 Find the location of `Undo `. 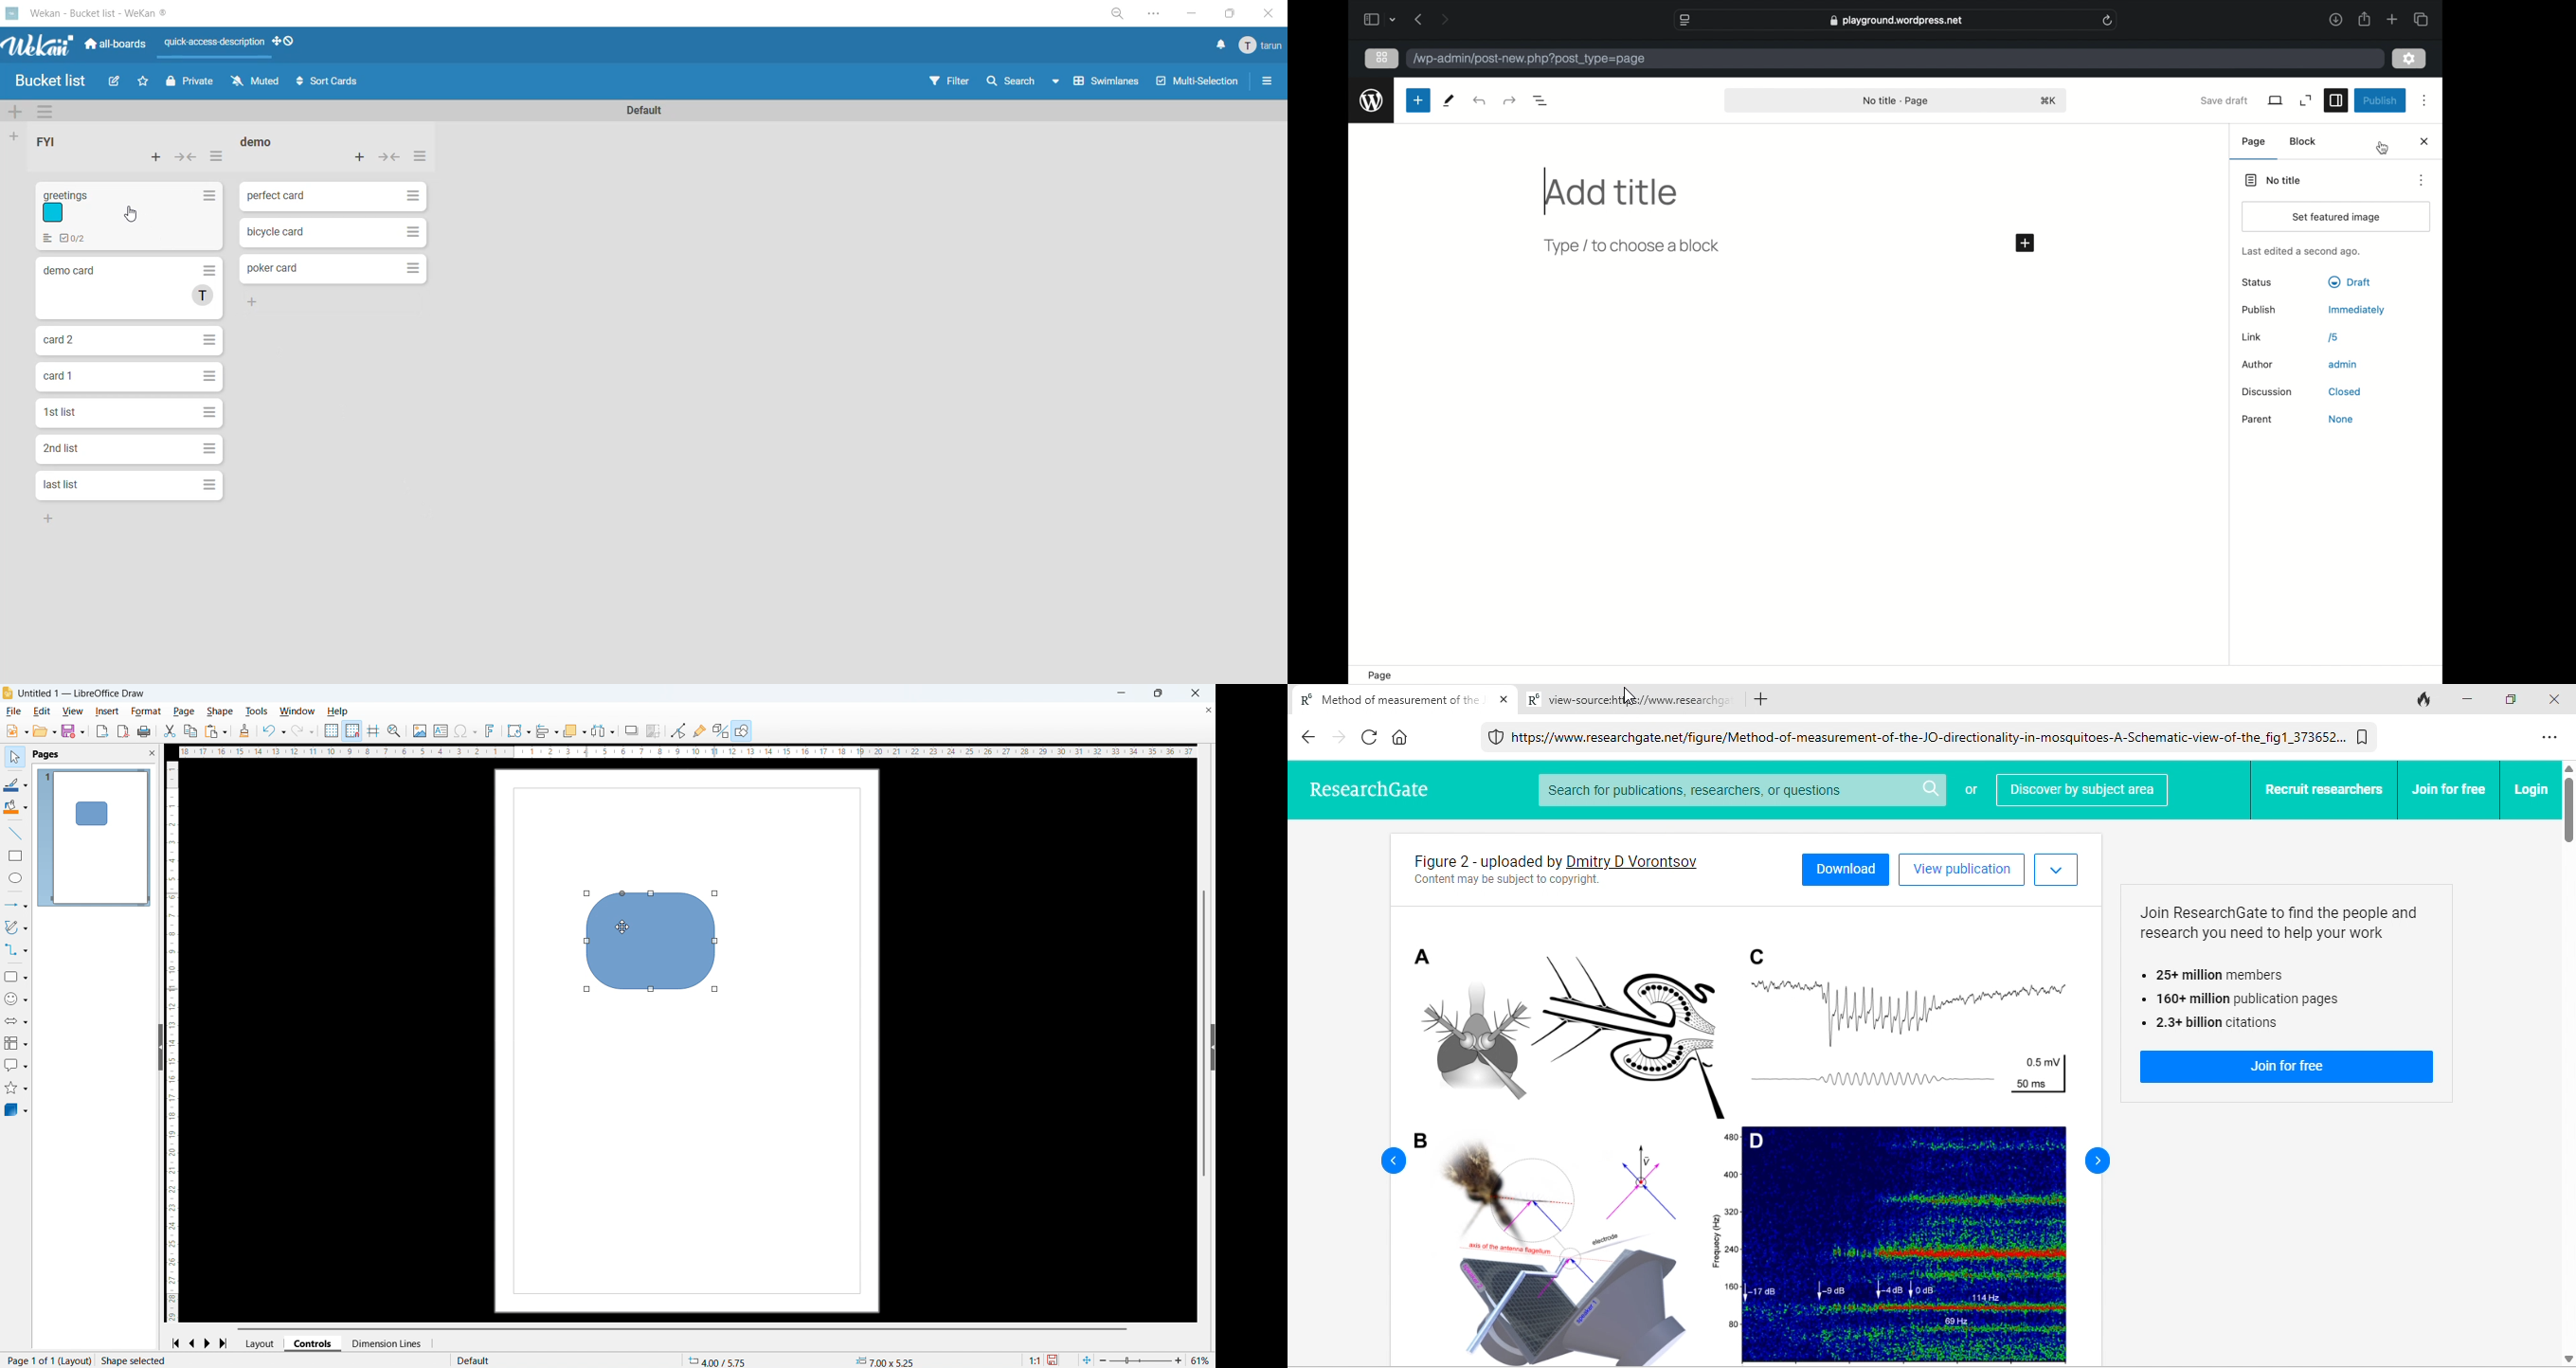

Undo  is located at coordinates (274, 732).